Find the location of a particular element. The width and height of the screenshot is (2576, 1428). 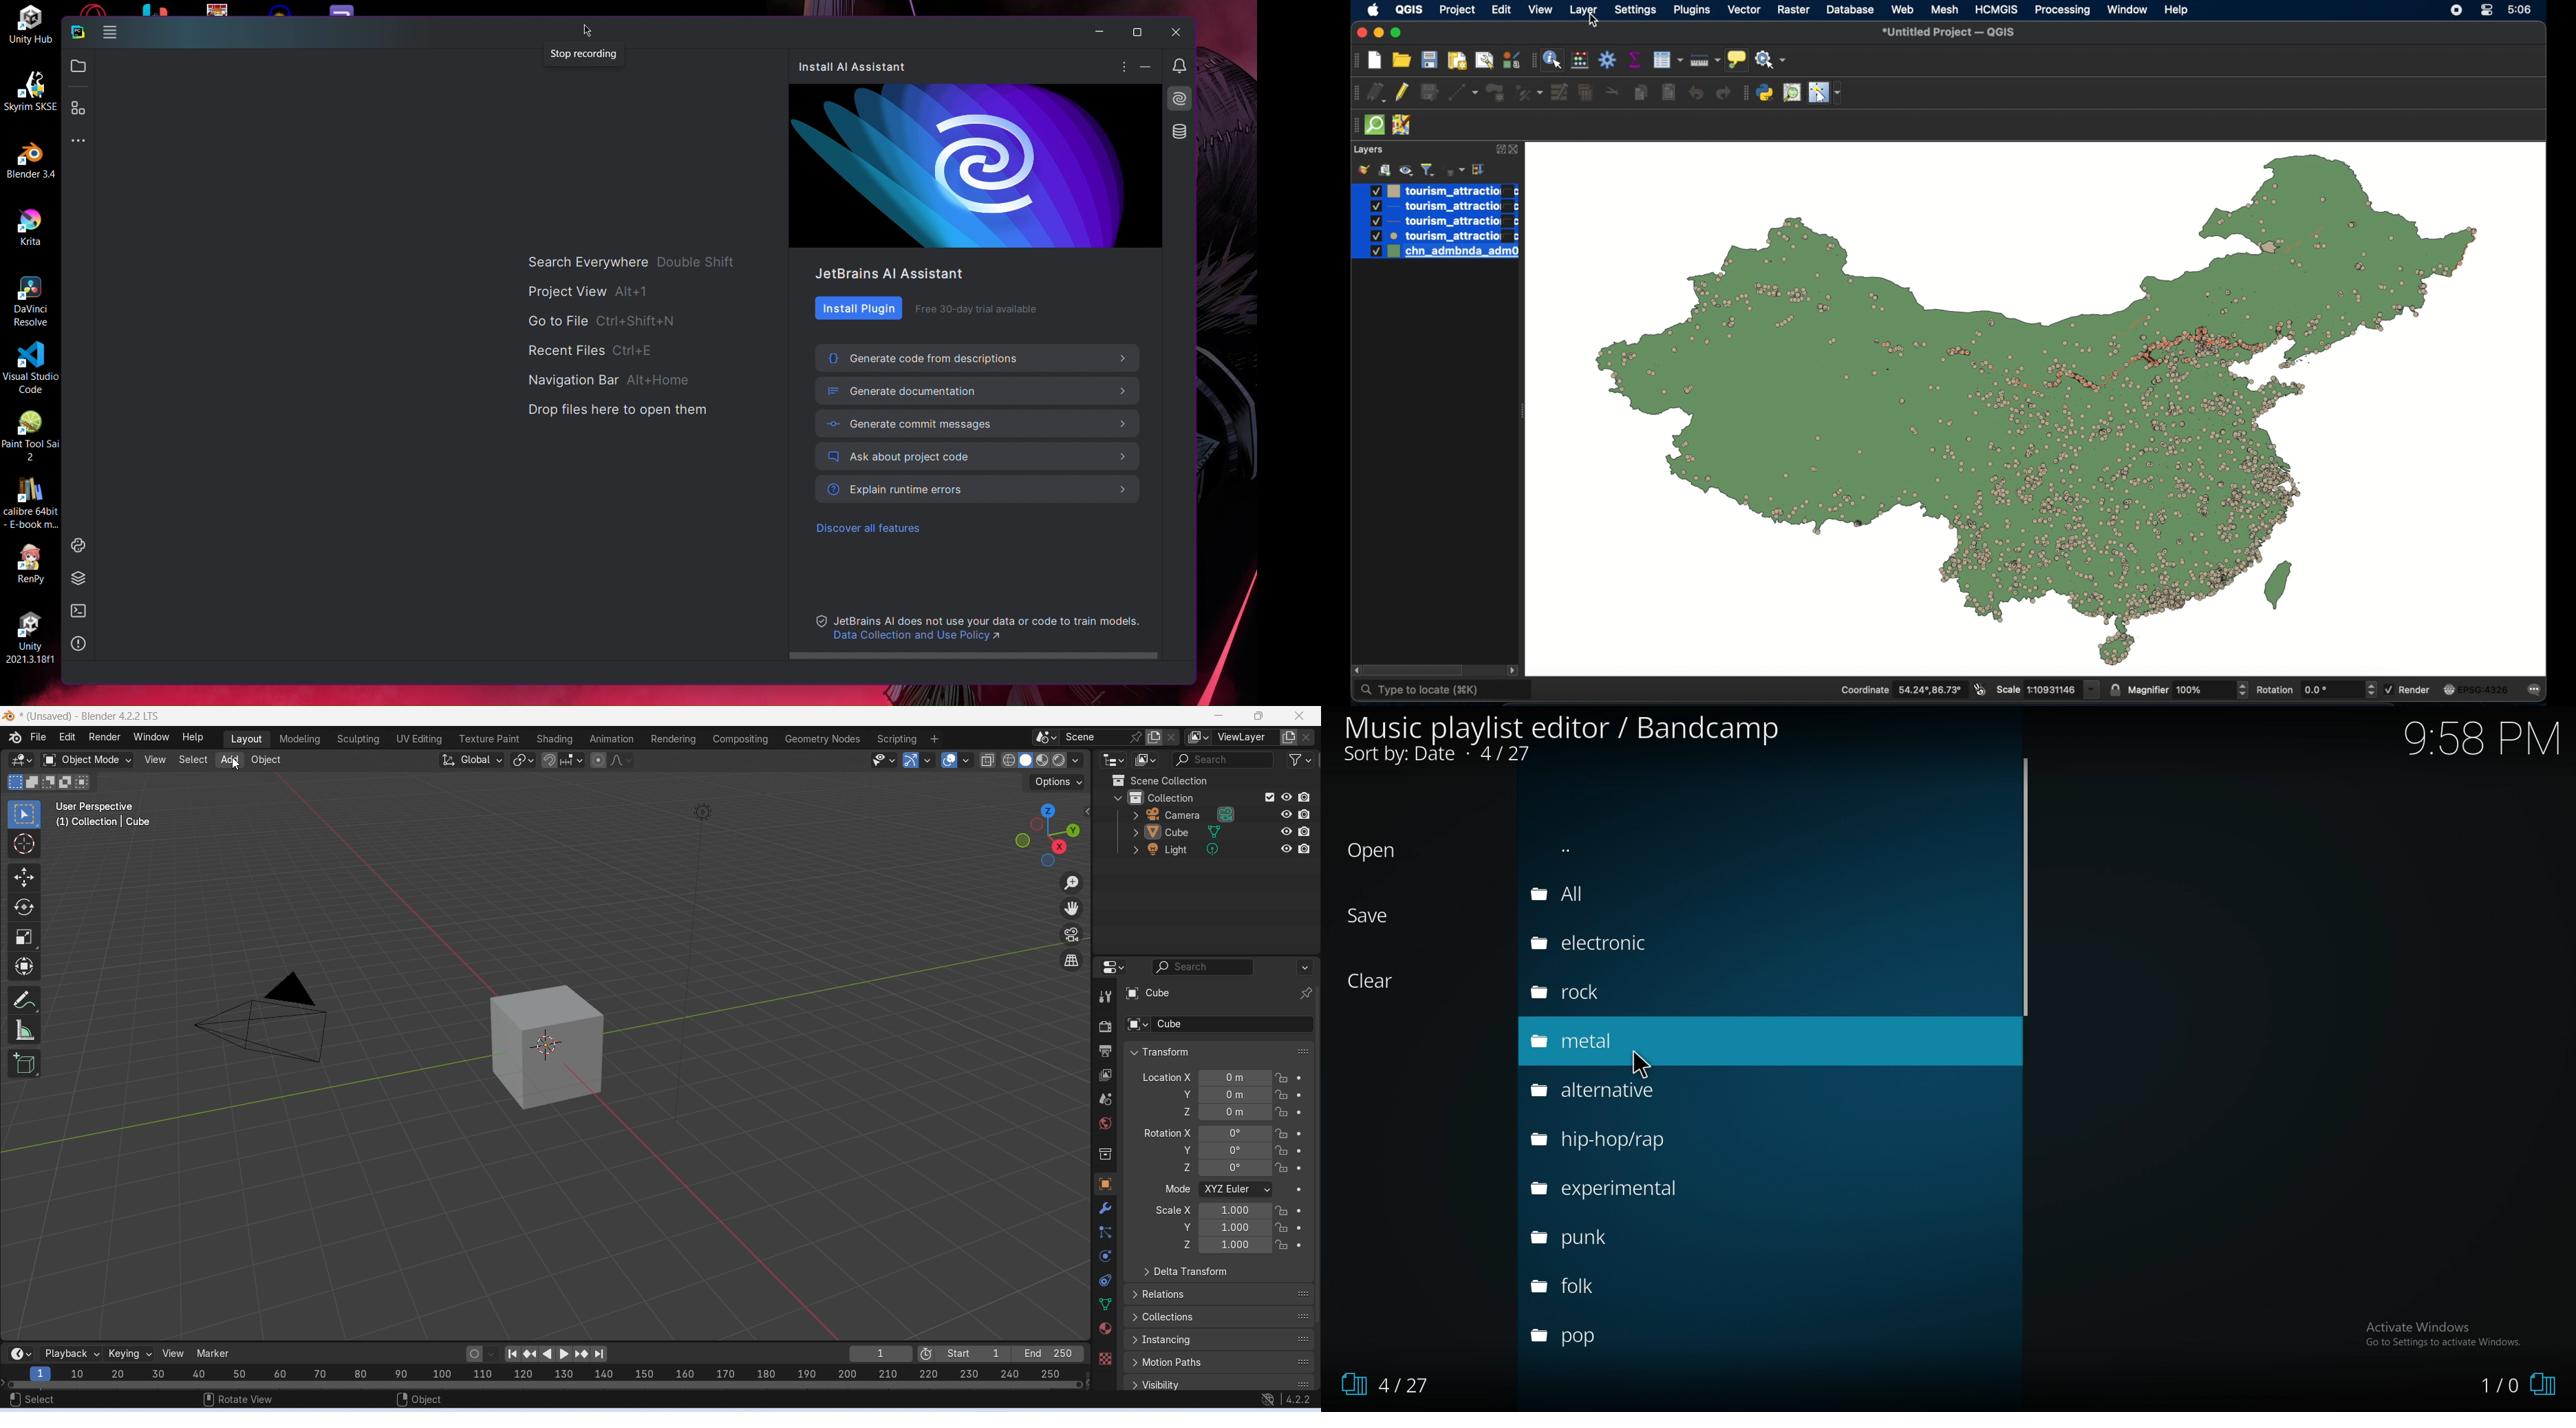

toggle editing is located at coordinates (1403, 93).